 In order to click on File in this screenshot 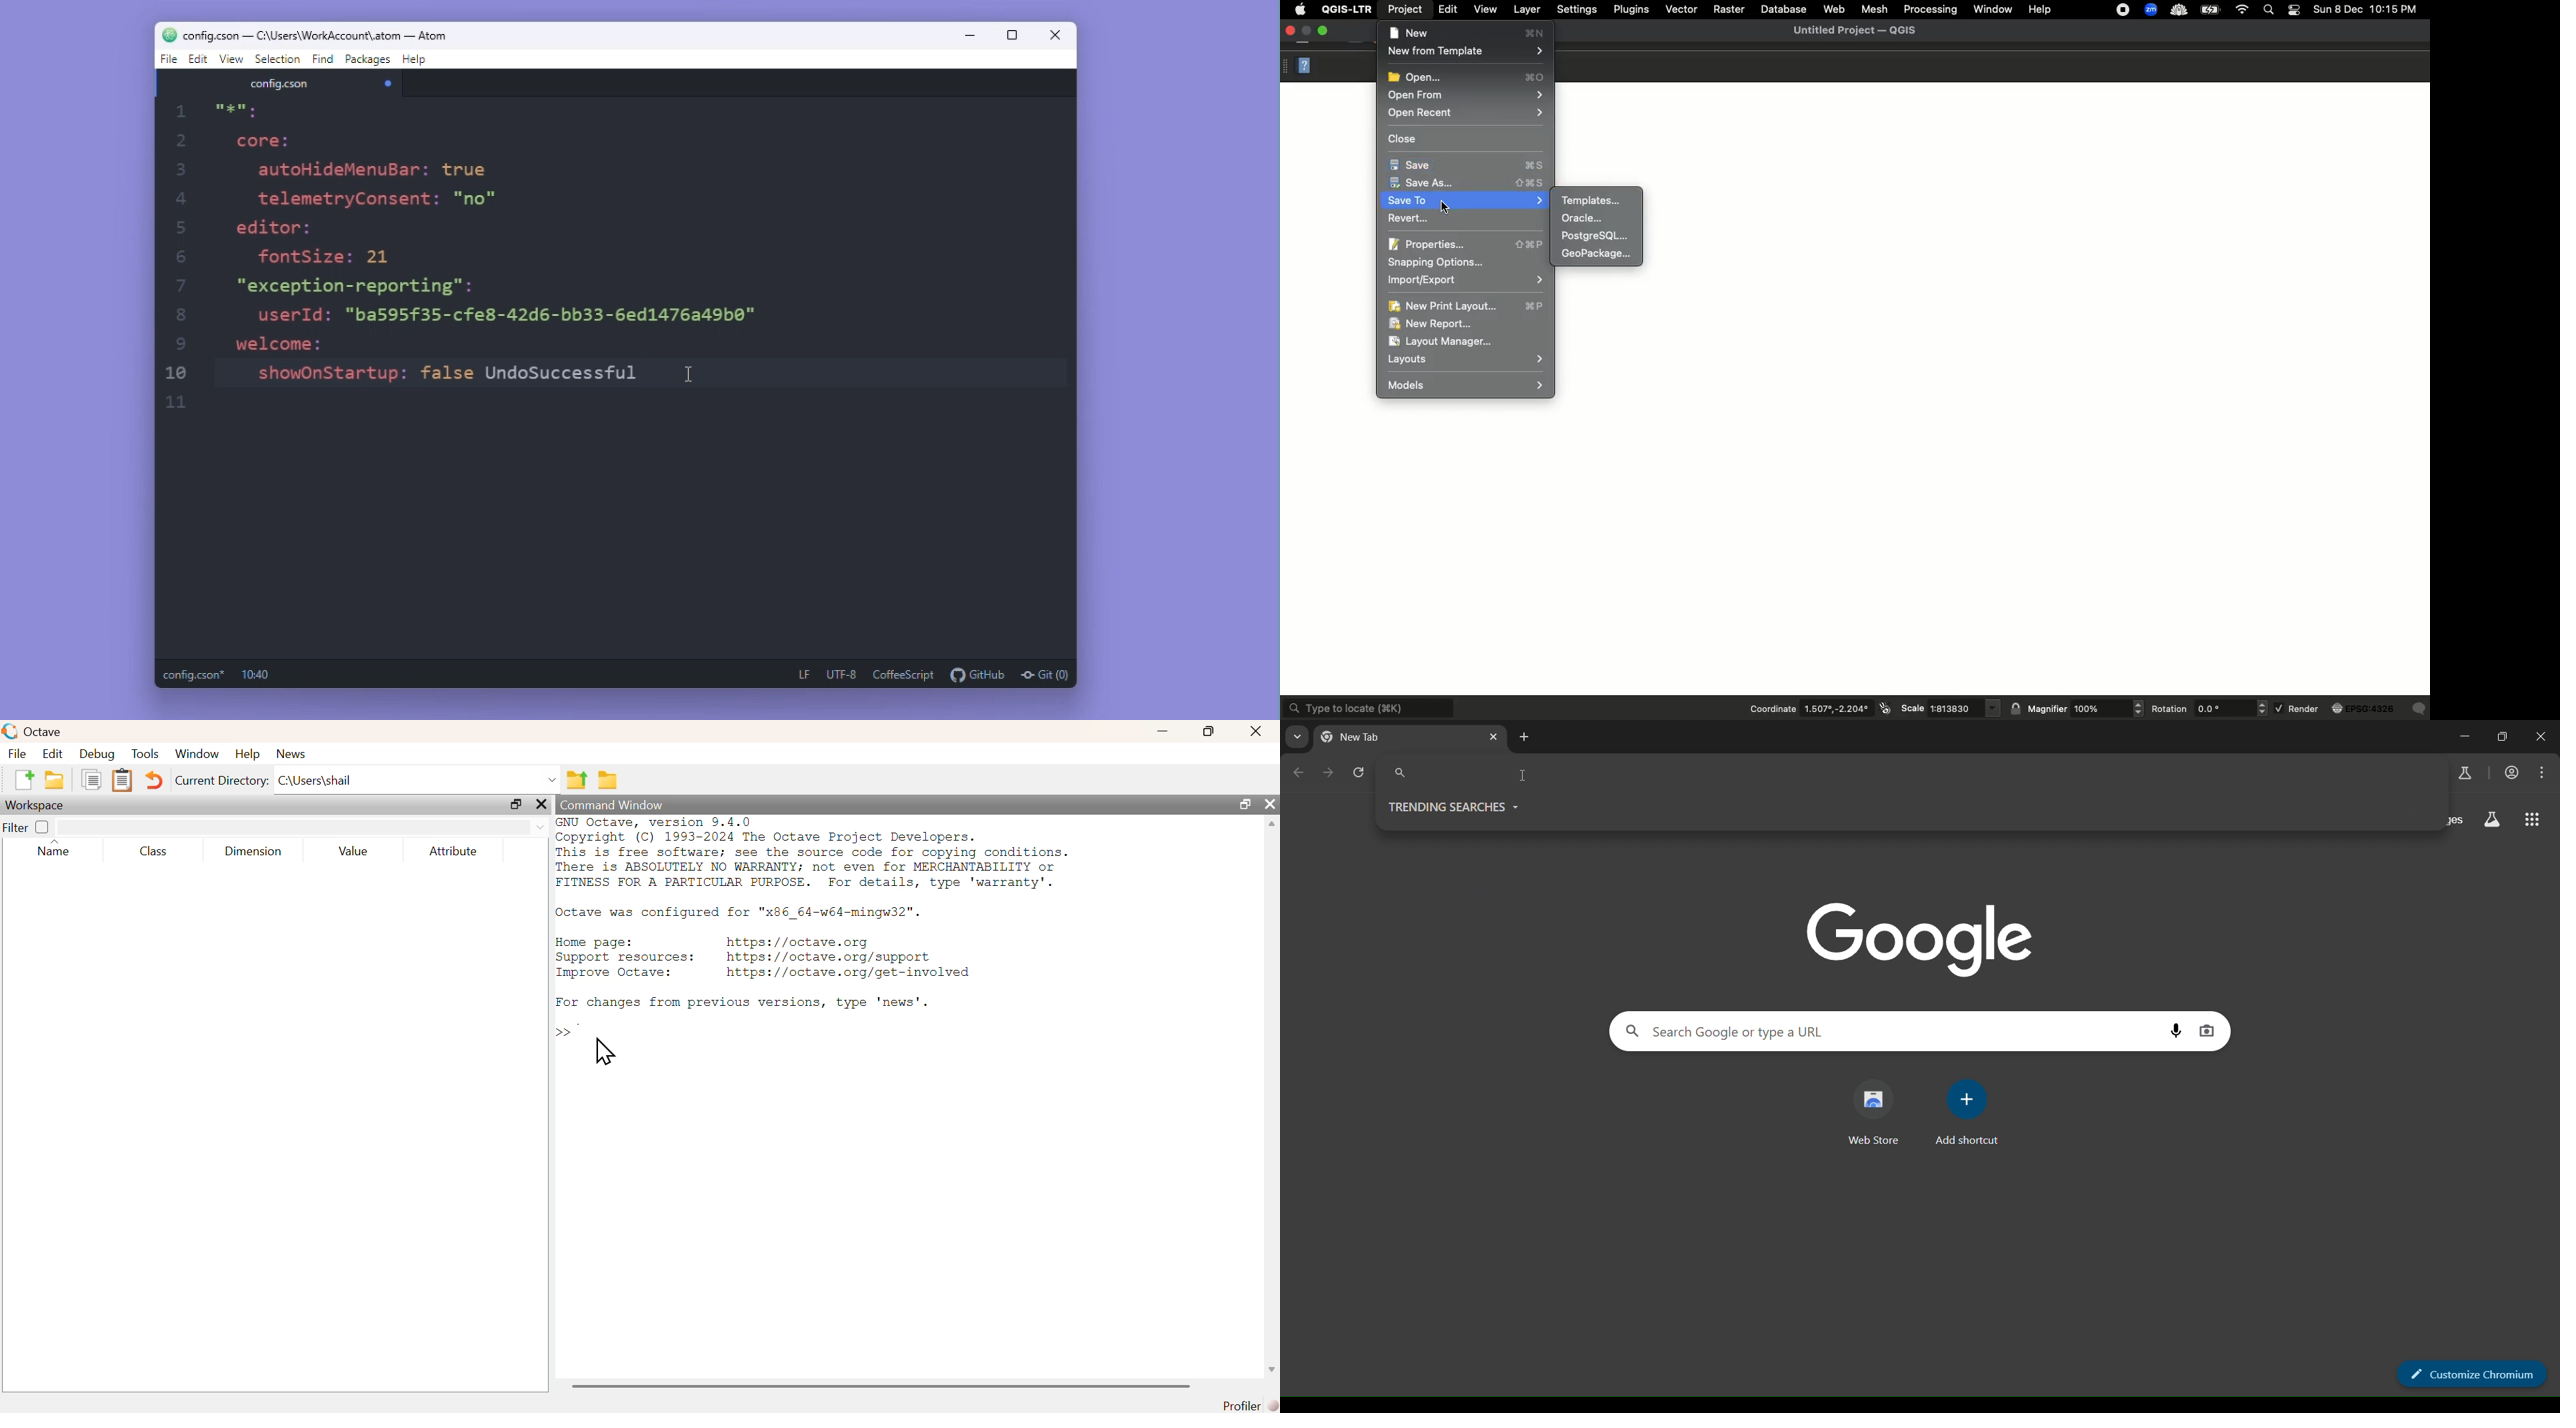, I will do `click(167, 60)`.